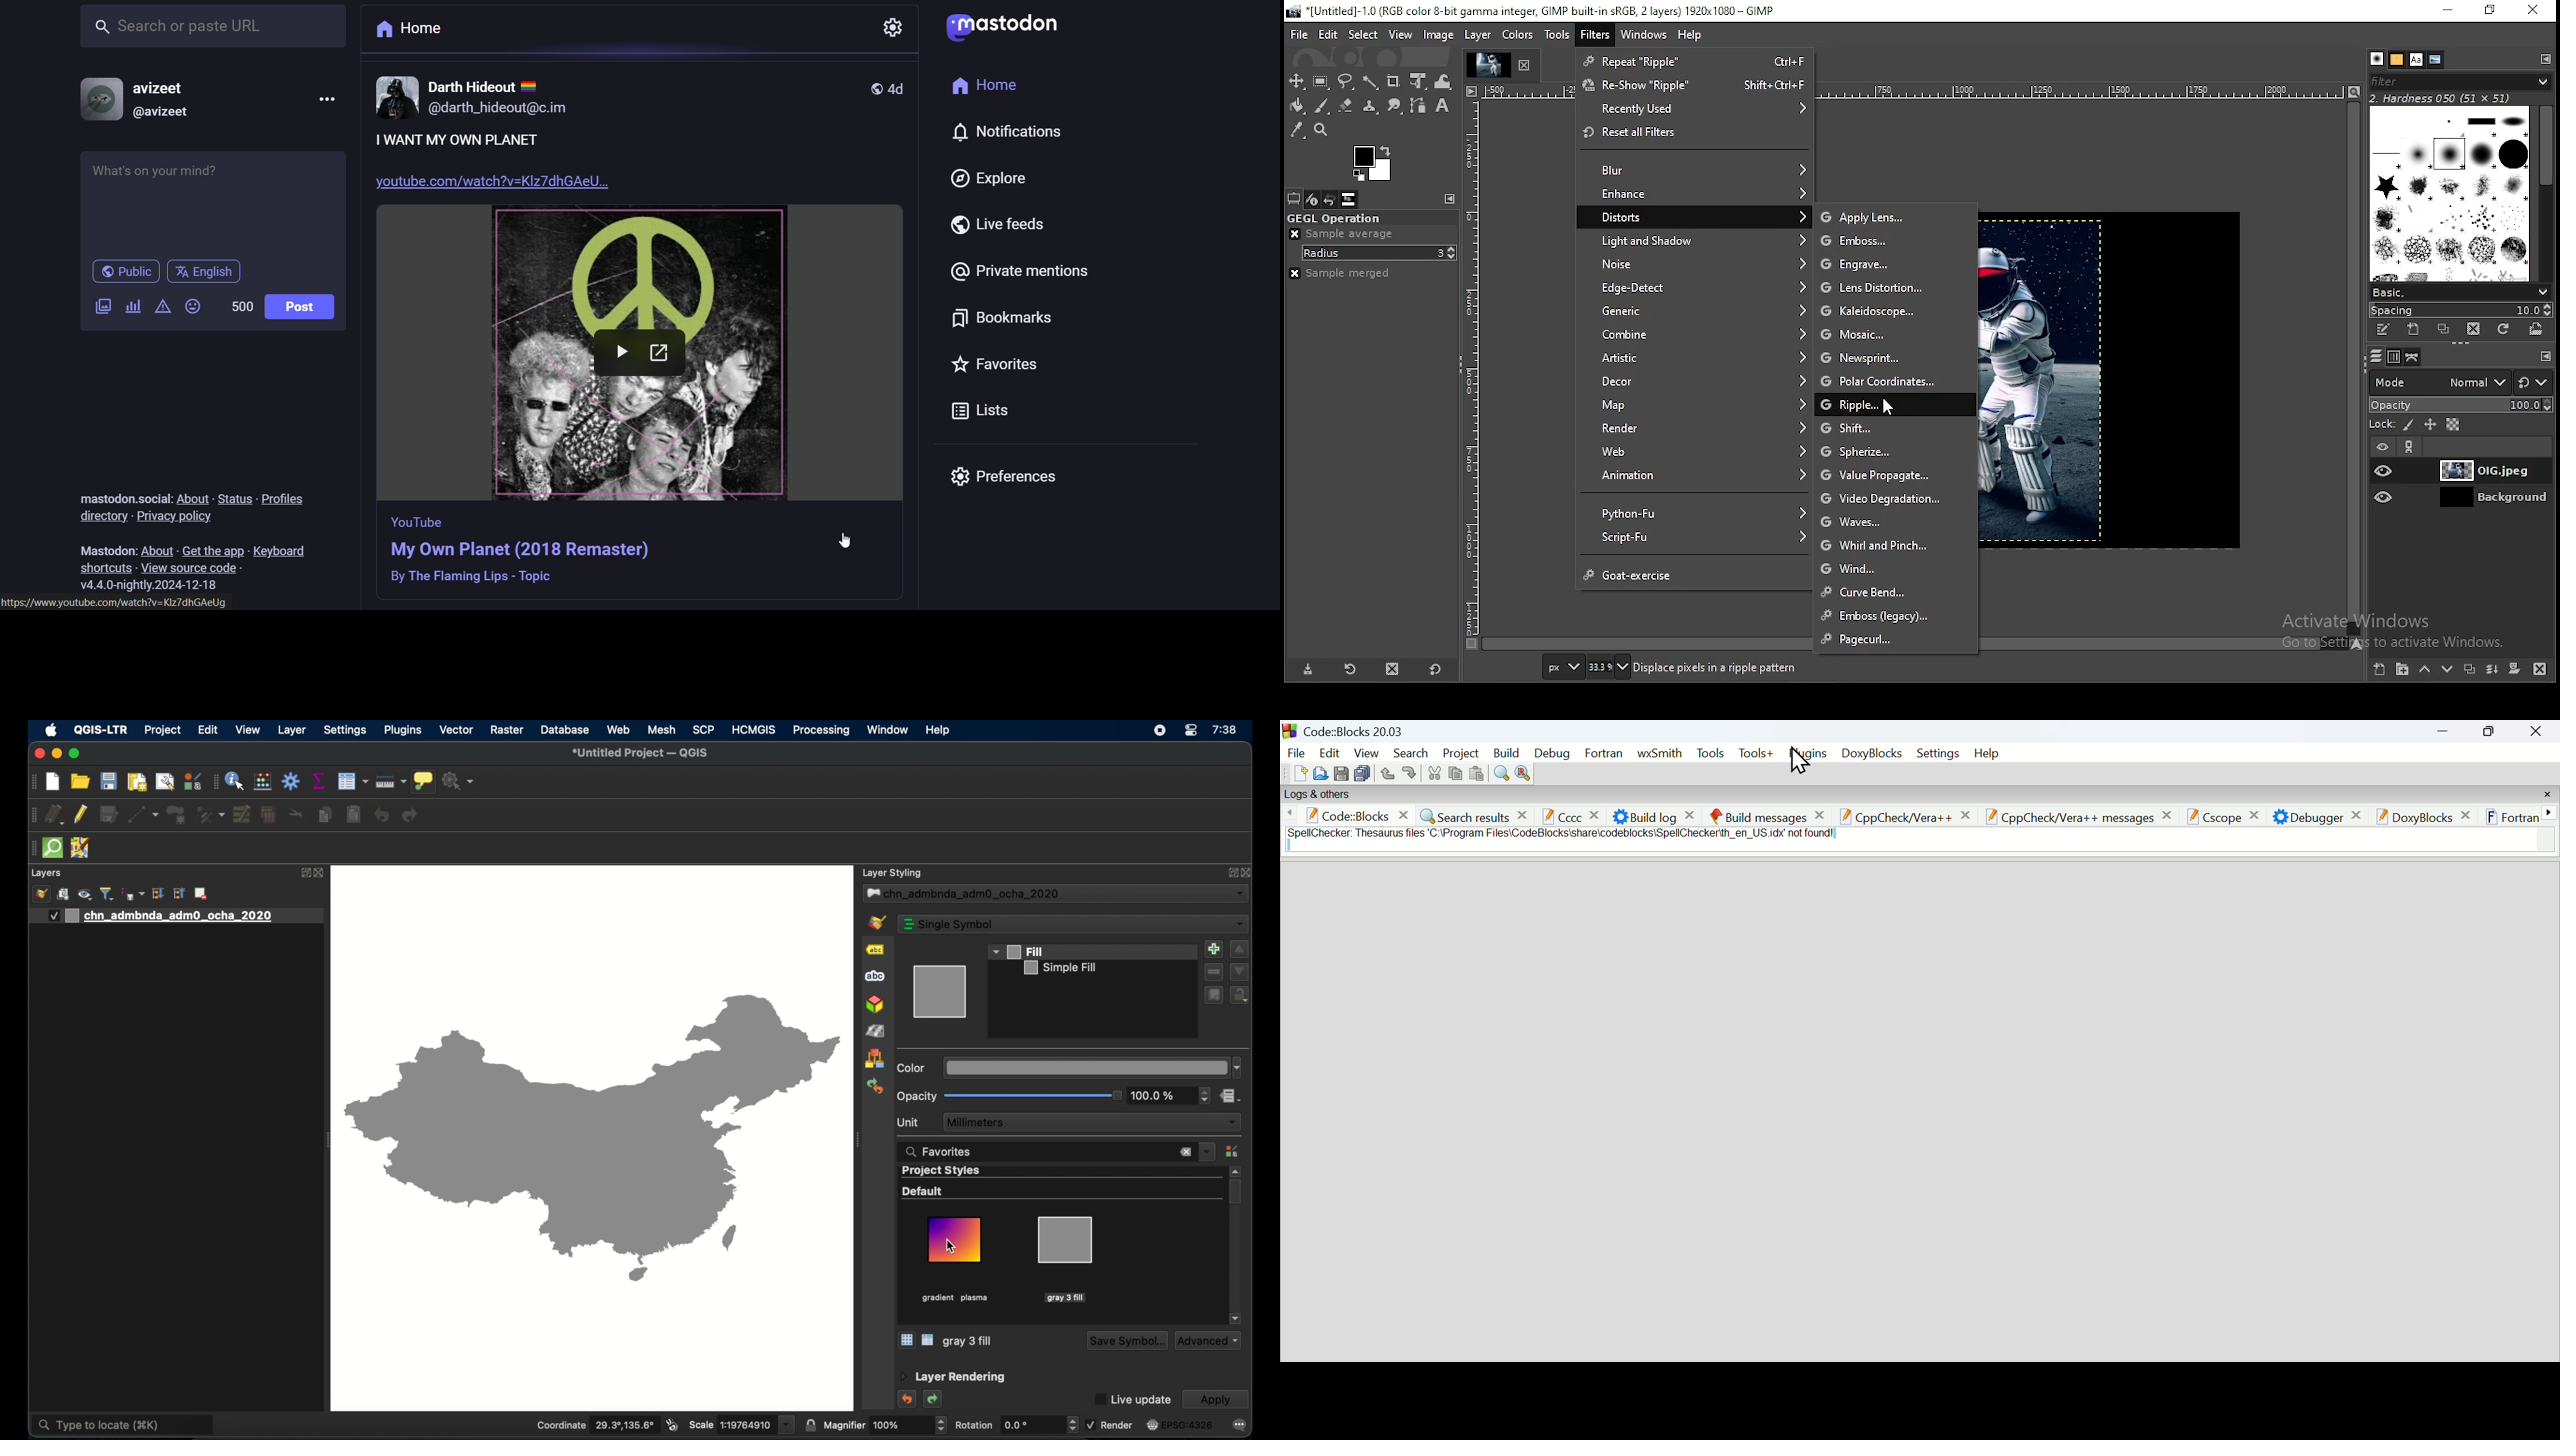 The image size is (2576, 1456). I want to click on copy, so click(325, 815).